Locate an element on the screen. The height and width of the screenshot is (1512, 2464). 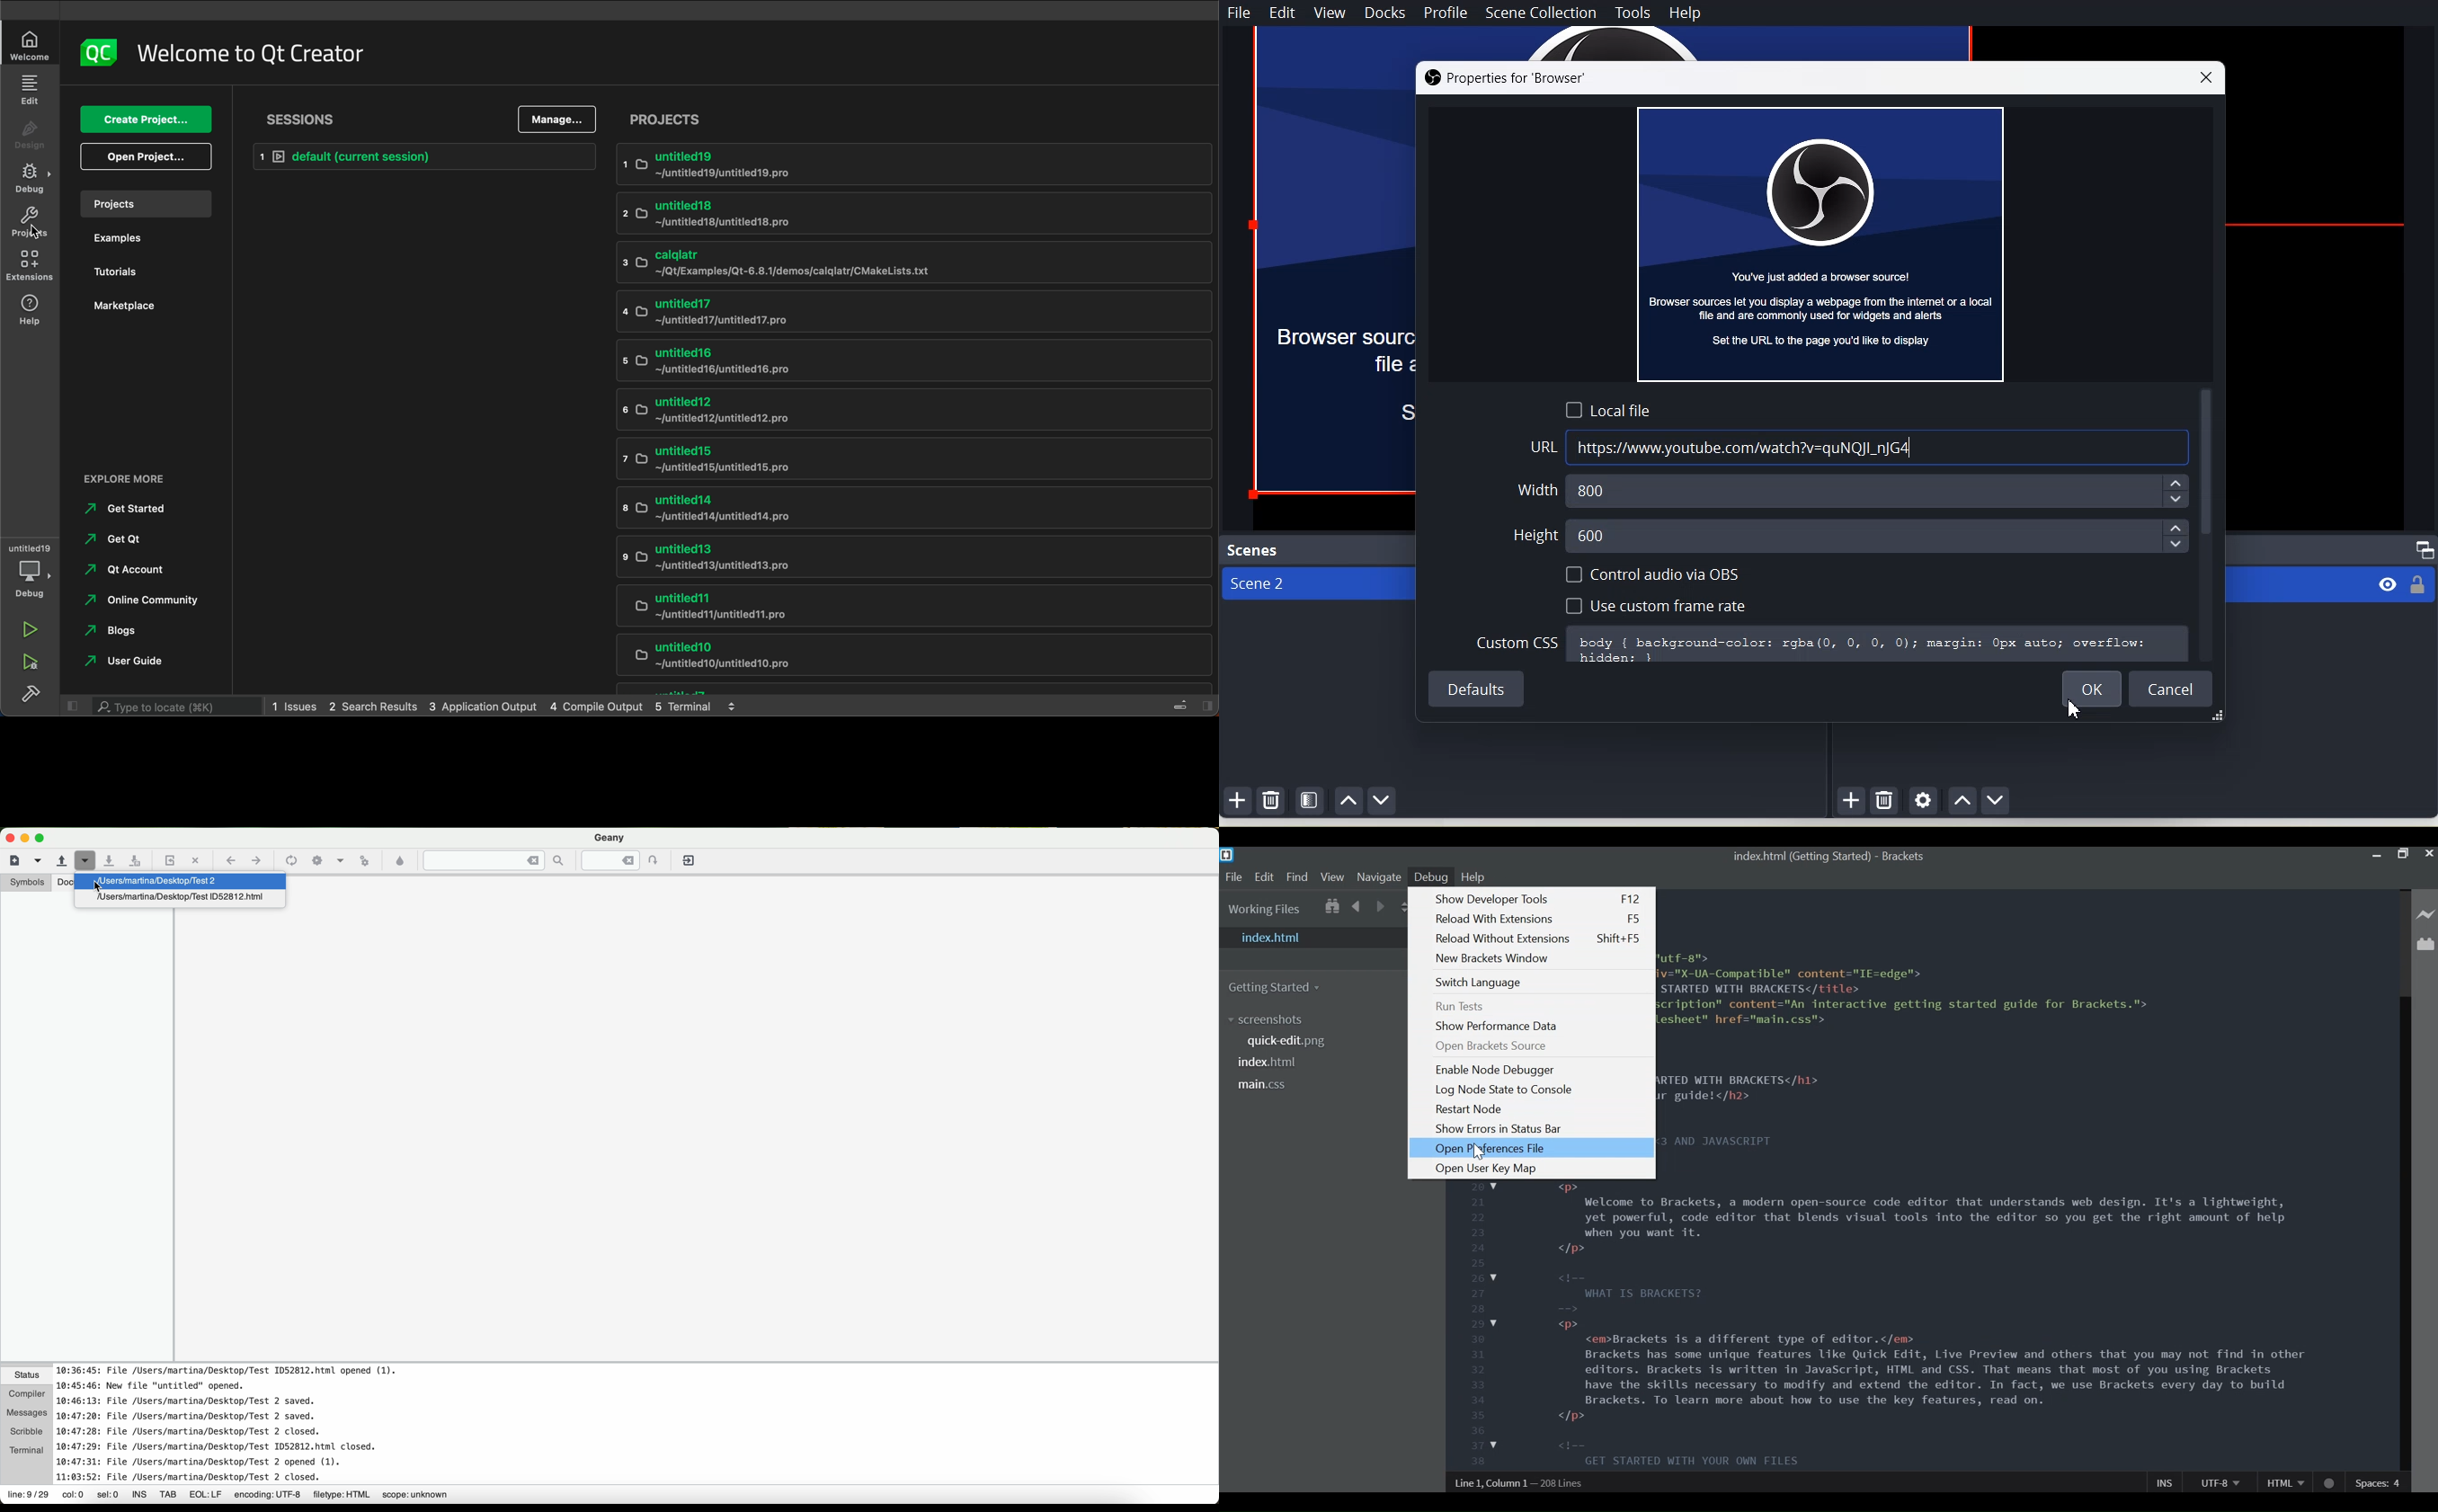
Use Custom Frame Rate is located at coordinates (1656, 606).